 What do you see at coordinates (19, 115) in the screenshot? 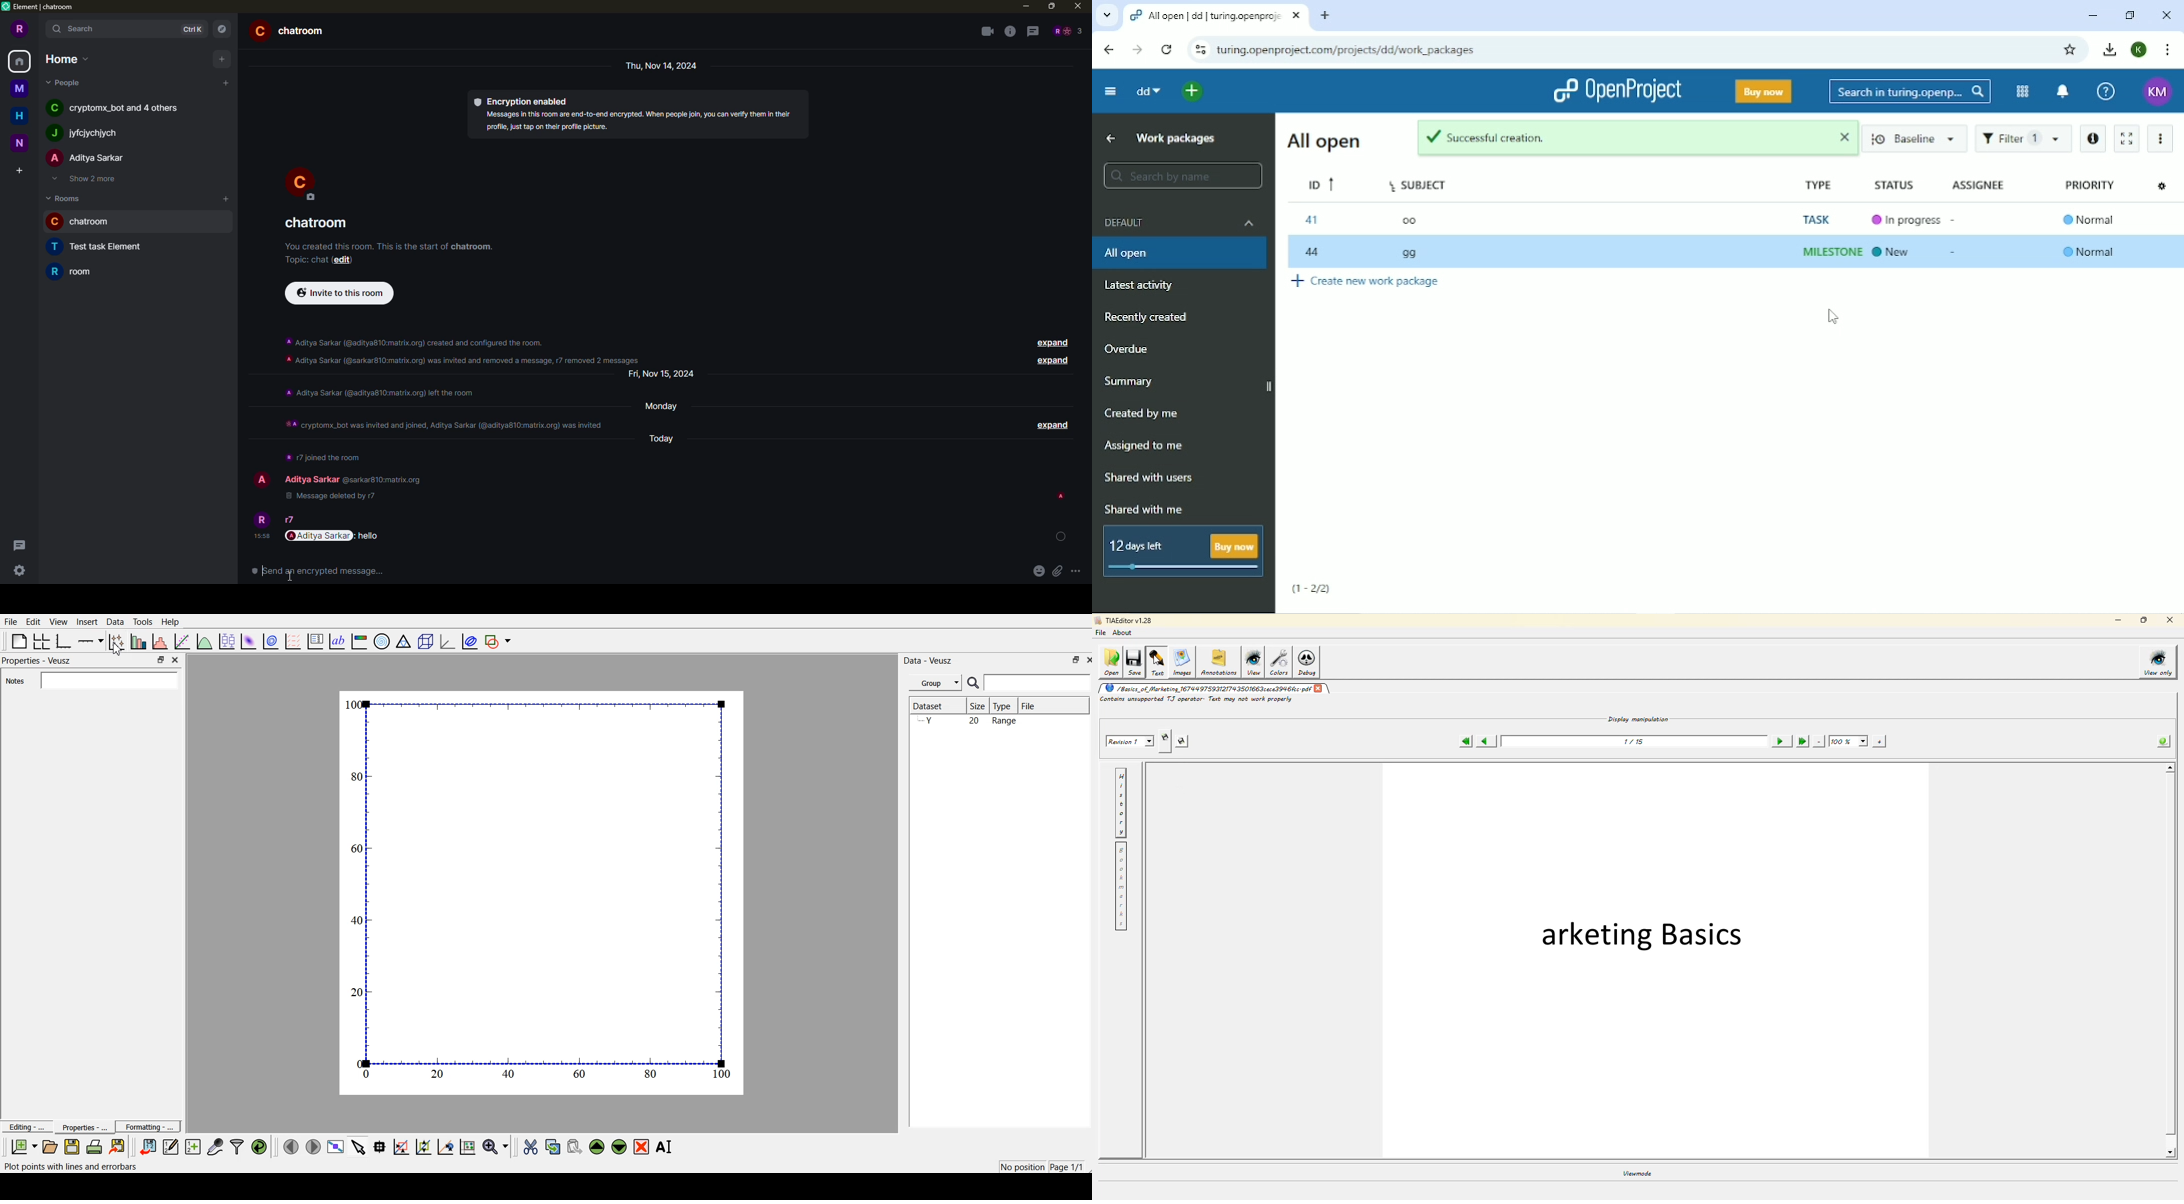
I see `home` at bounding box center [19, 115].